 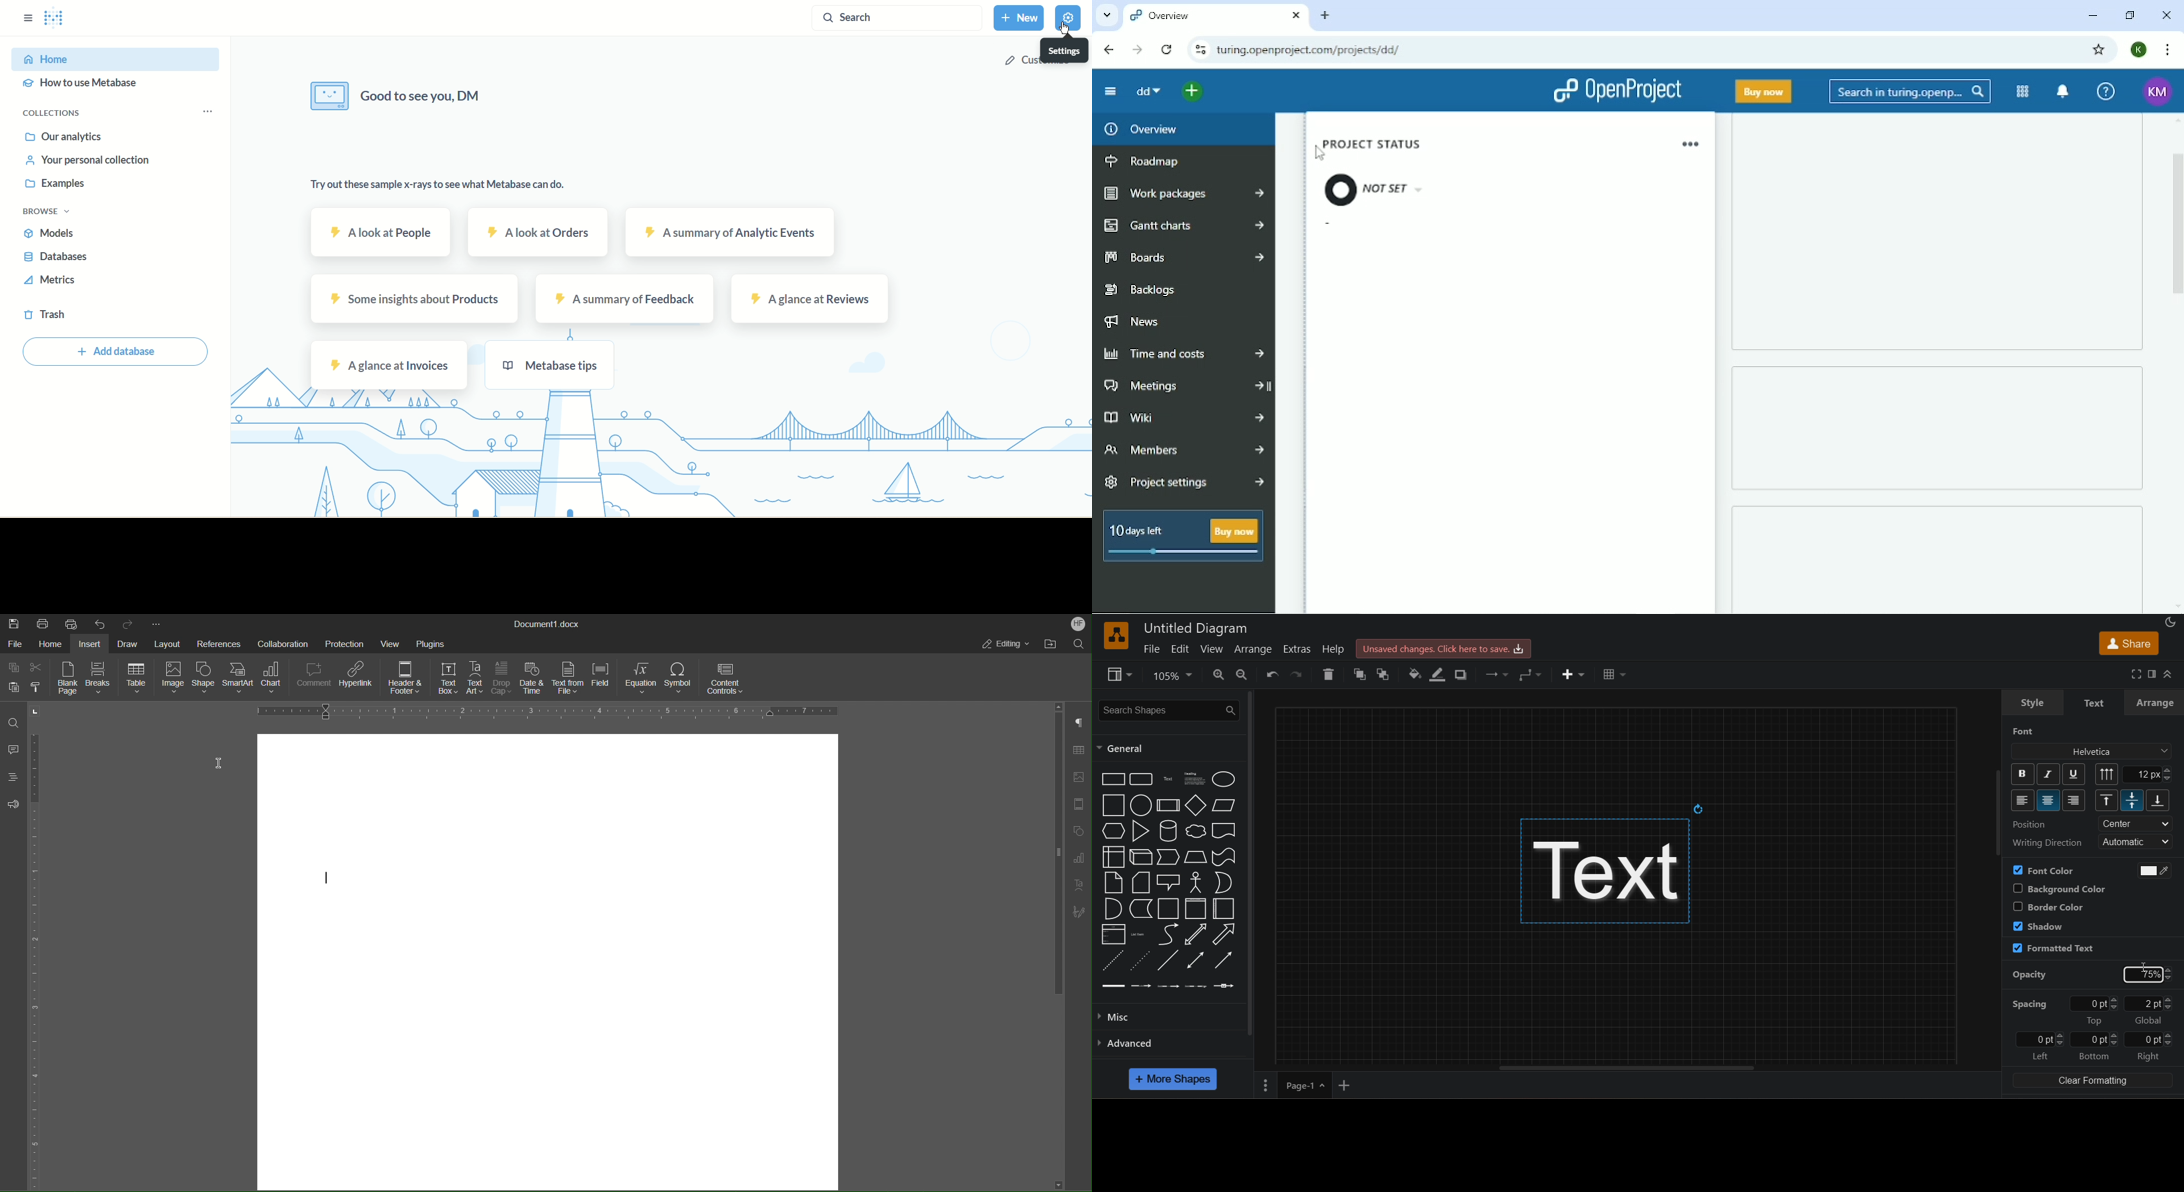 What do you see at coordinates (2148, 1021) in the screenshot?
I see `global` at bounding box center [2148, 1021].